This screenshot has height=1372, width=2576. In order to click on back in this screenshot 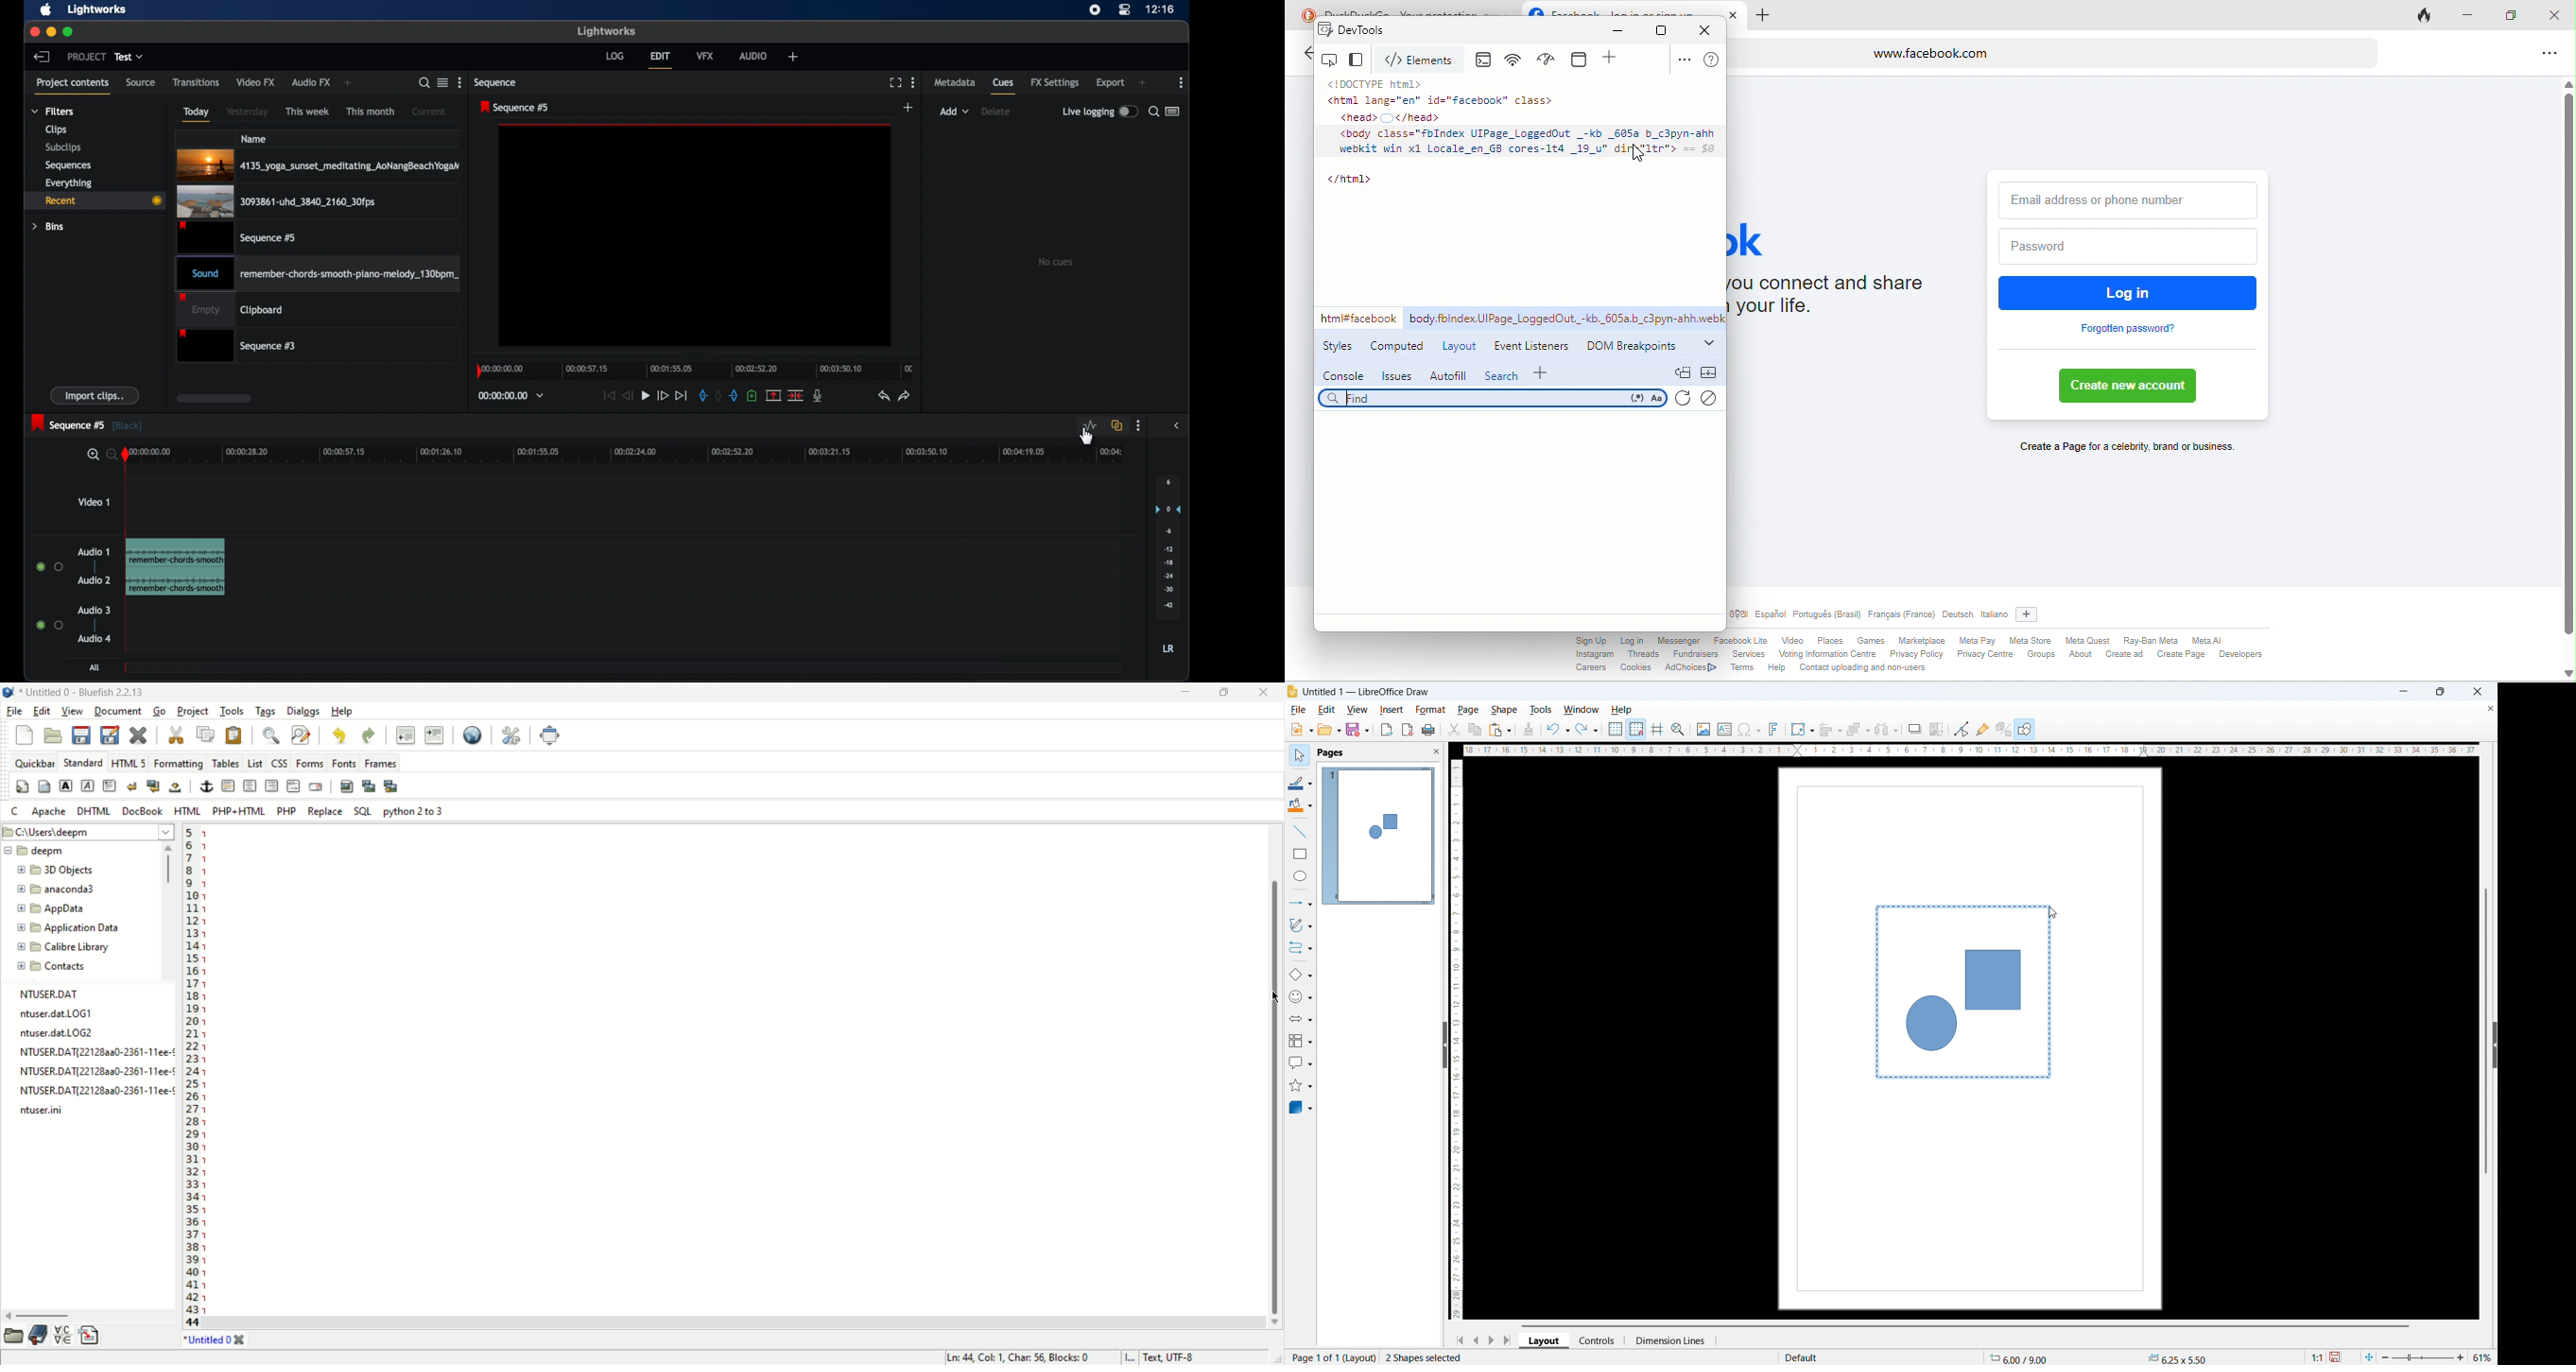, I will do `click(42, 56)`.